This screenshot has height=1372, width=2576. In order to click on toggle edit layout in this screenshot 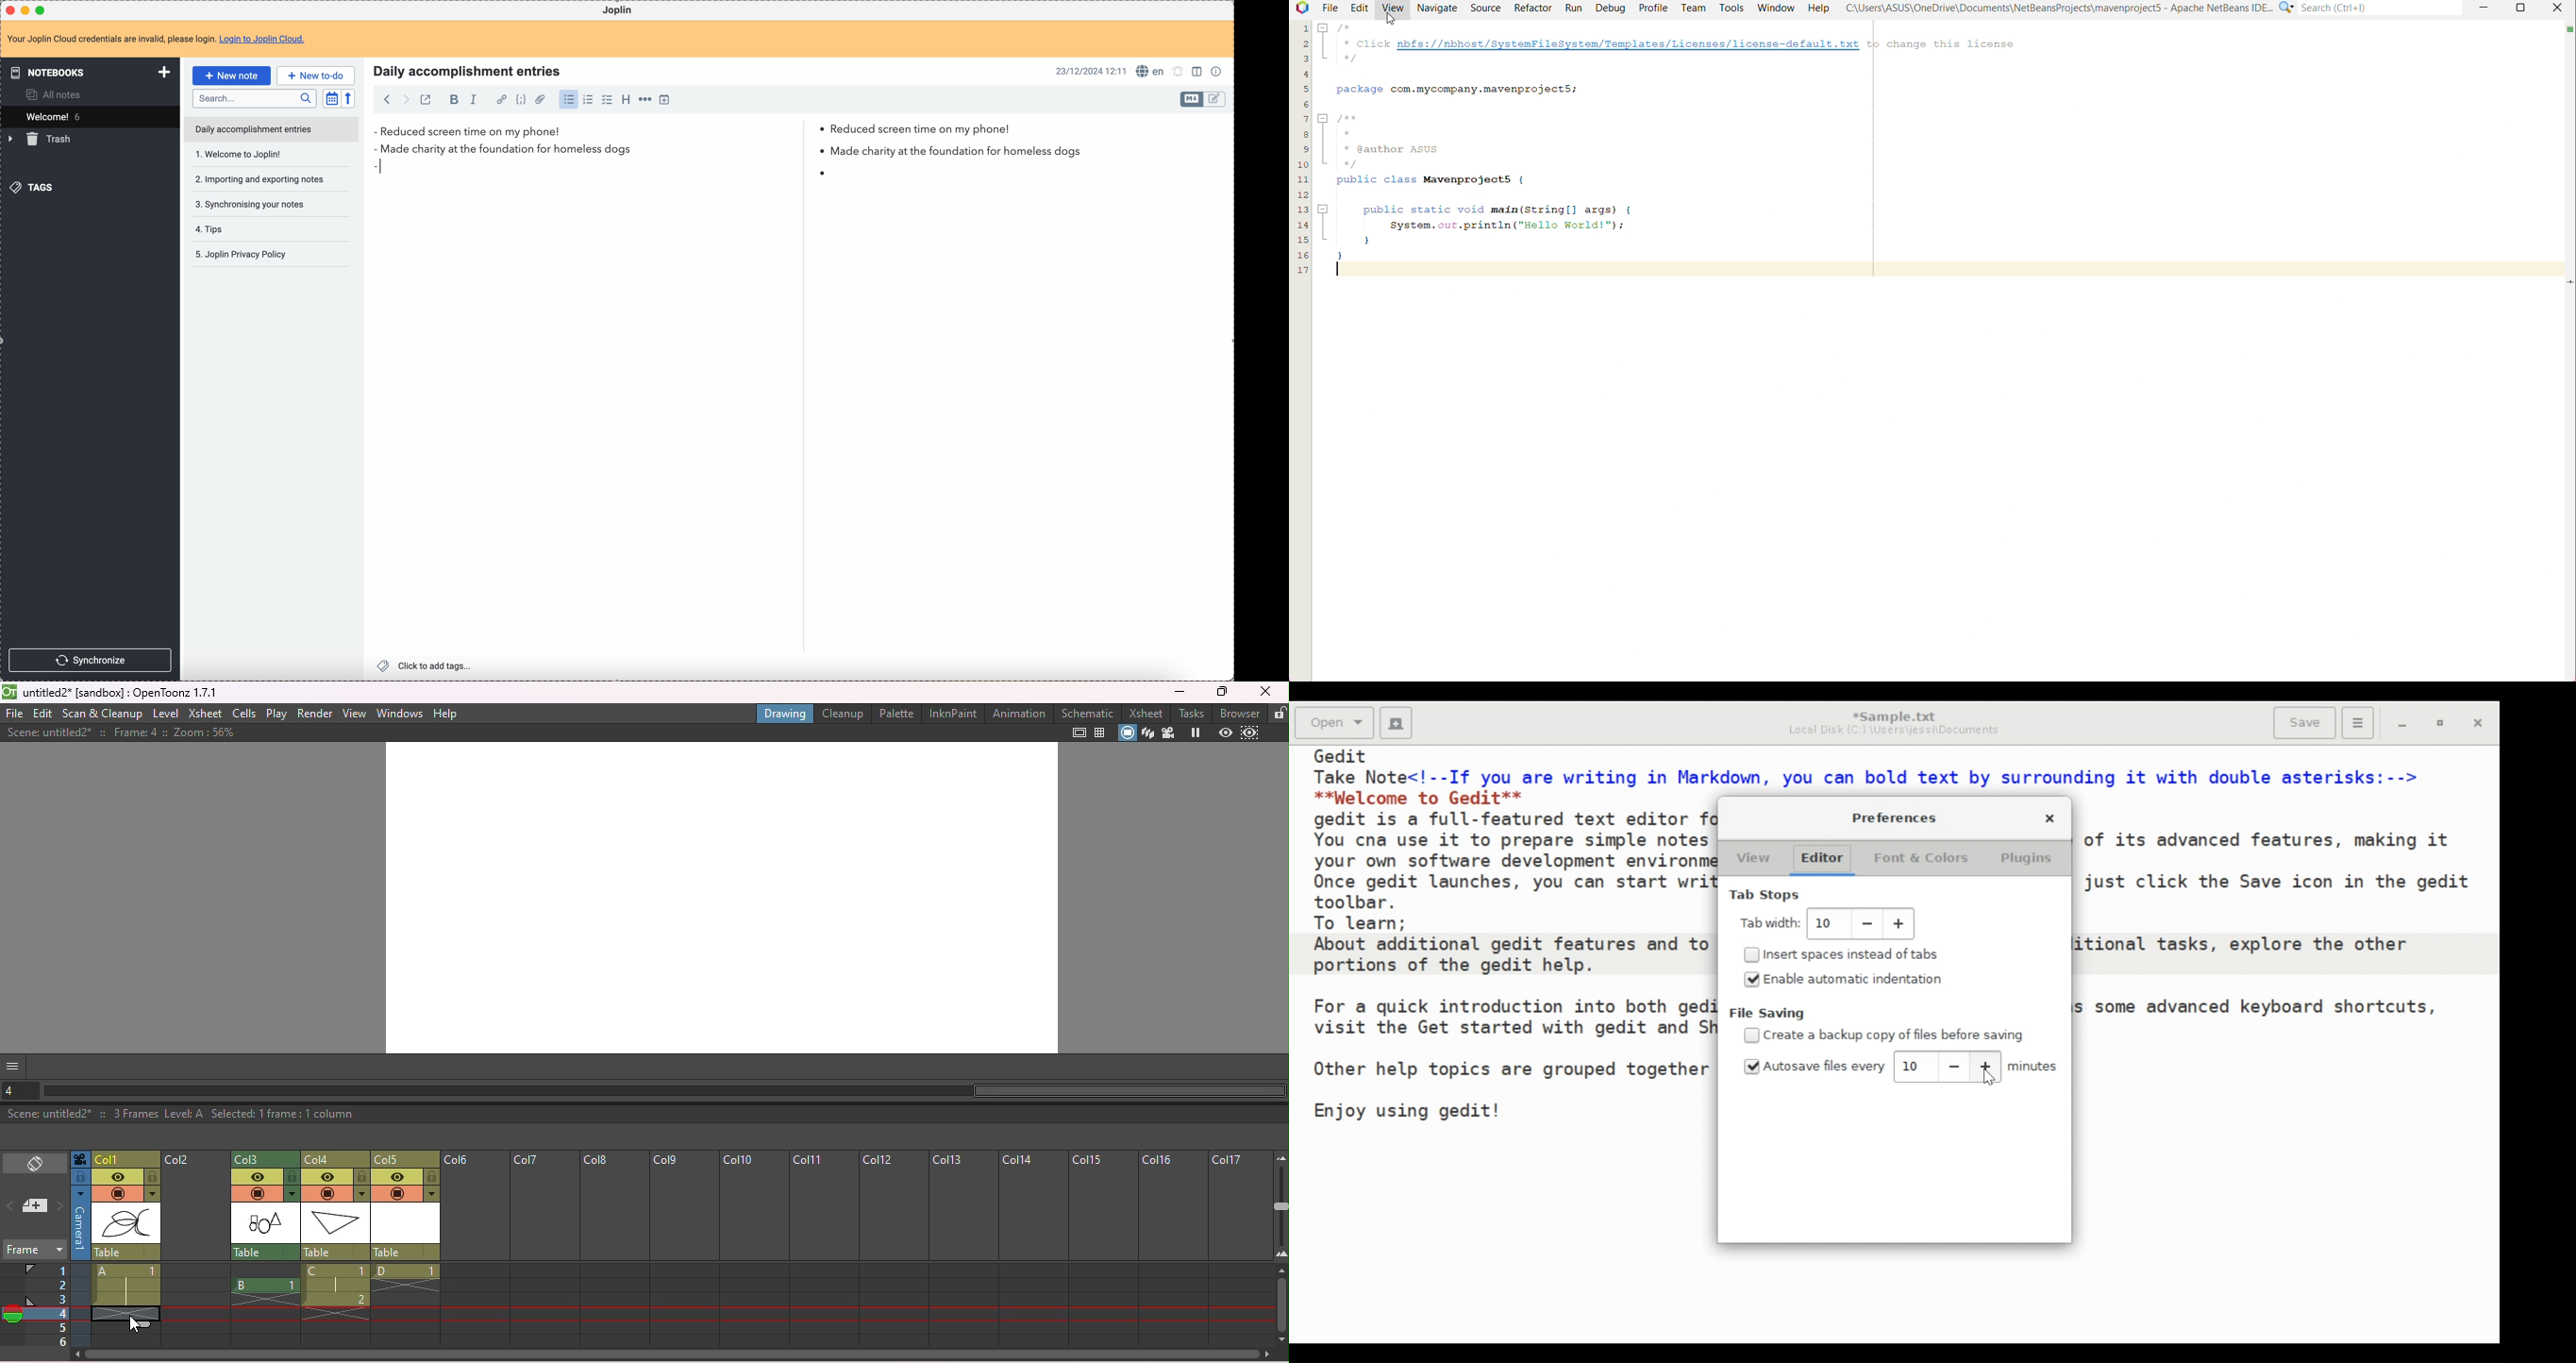, I will do `click(1216, 99)`.